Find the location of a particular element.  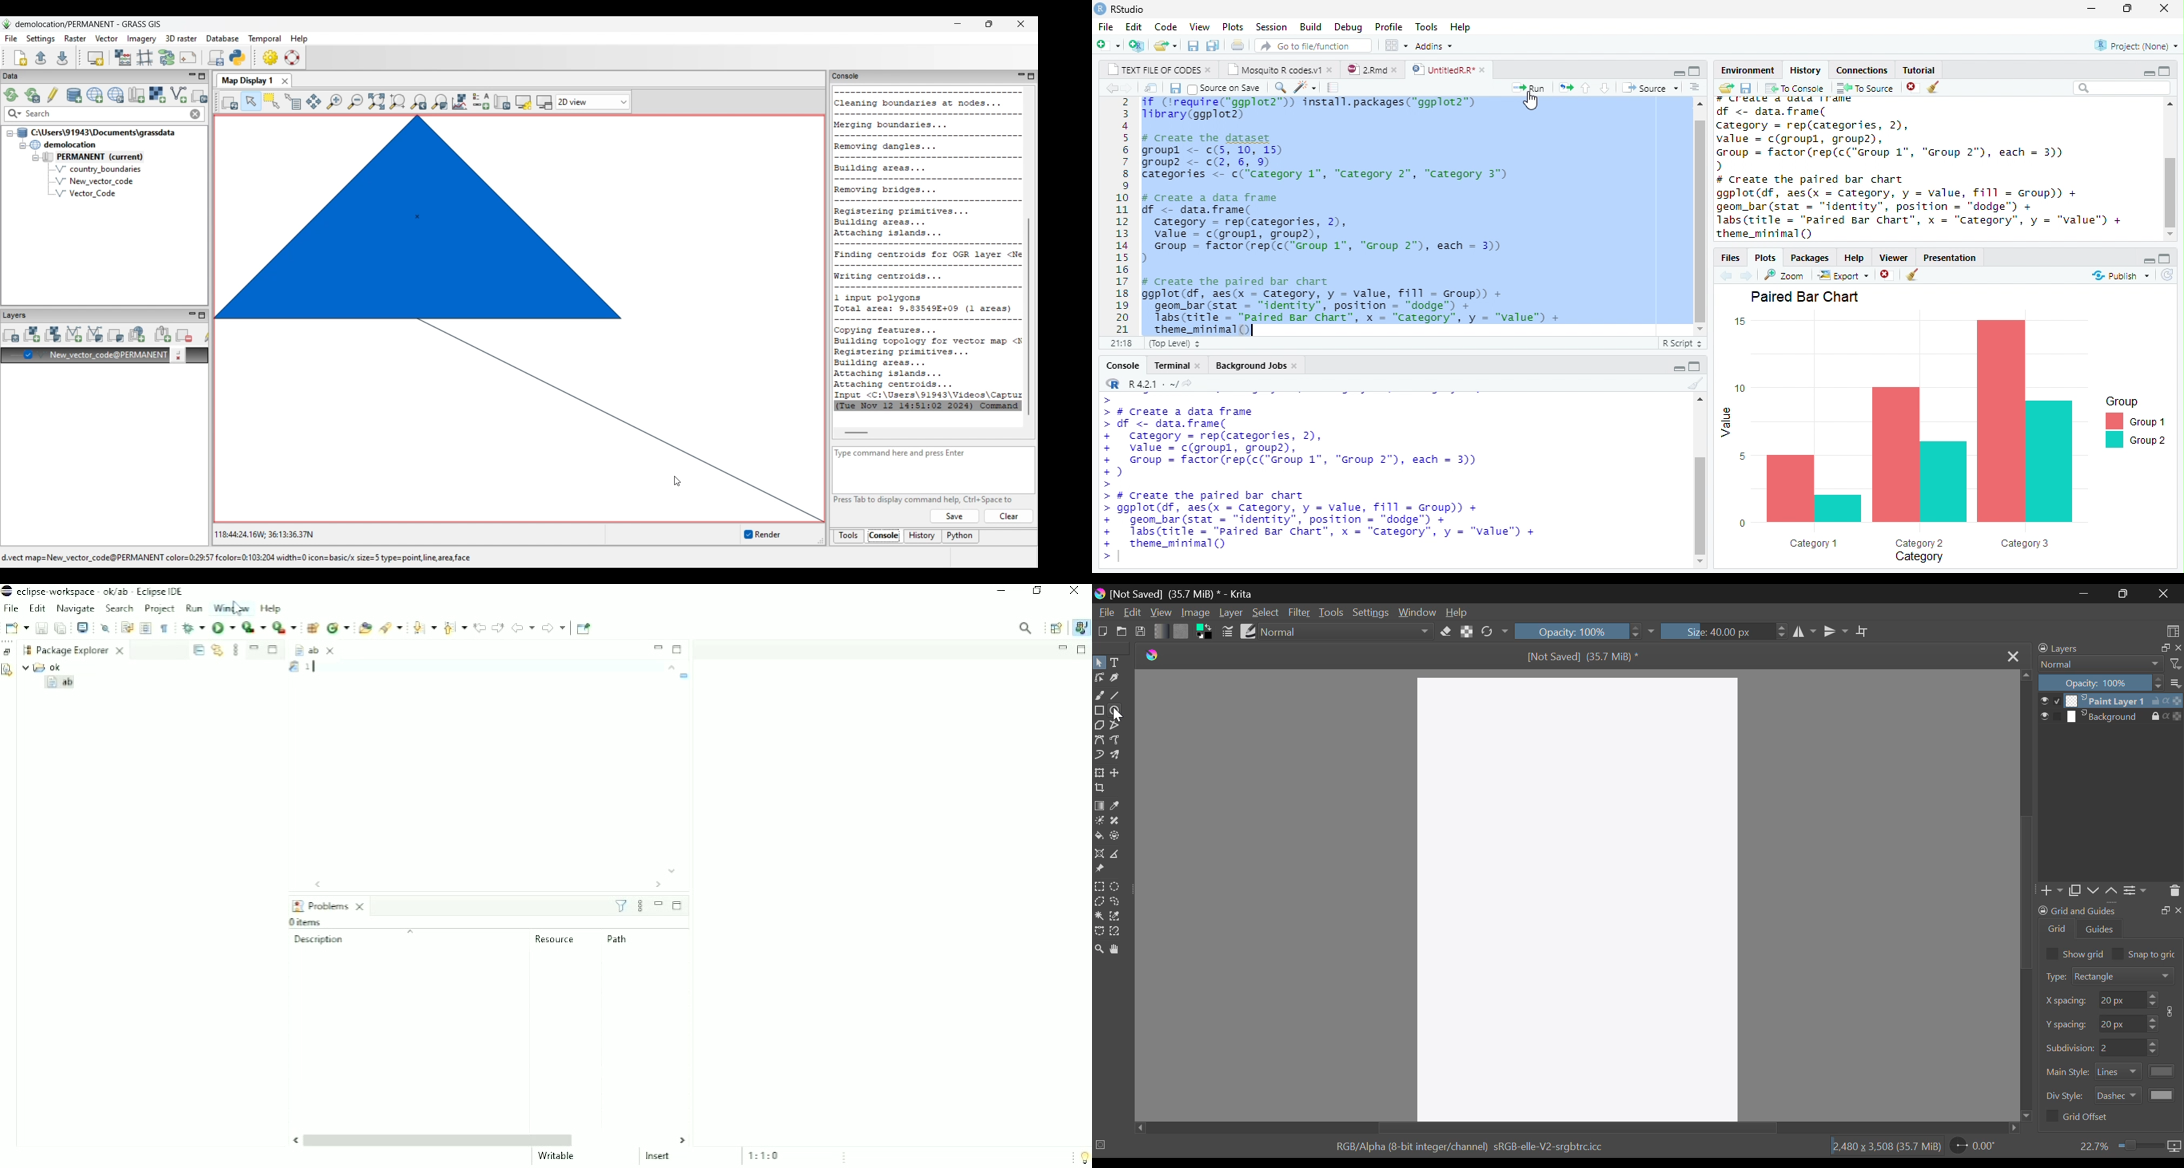

maximize is located at coordinates (1698, 72).